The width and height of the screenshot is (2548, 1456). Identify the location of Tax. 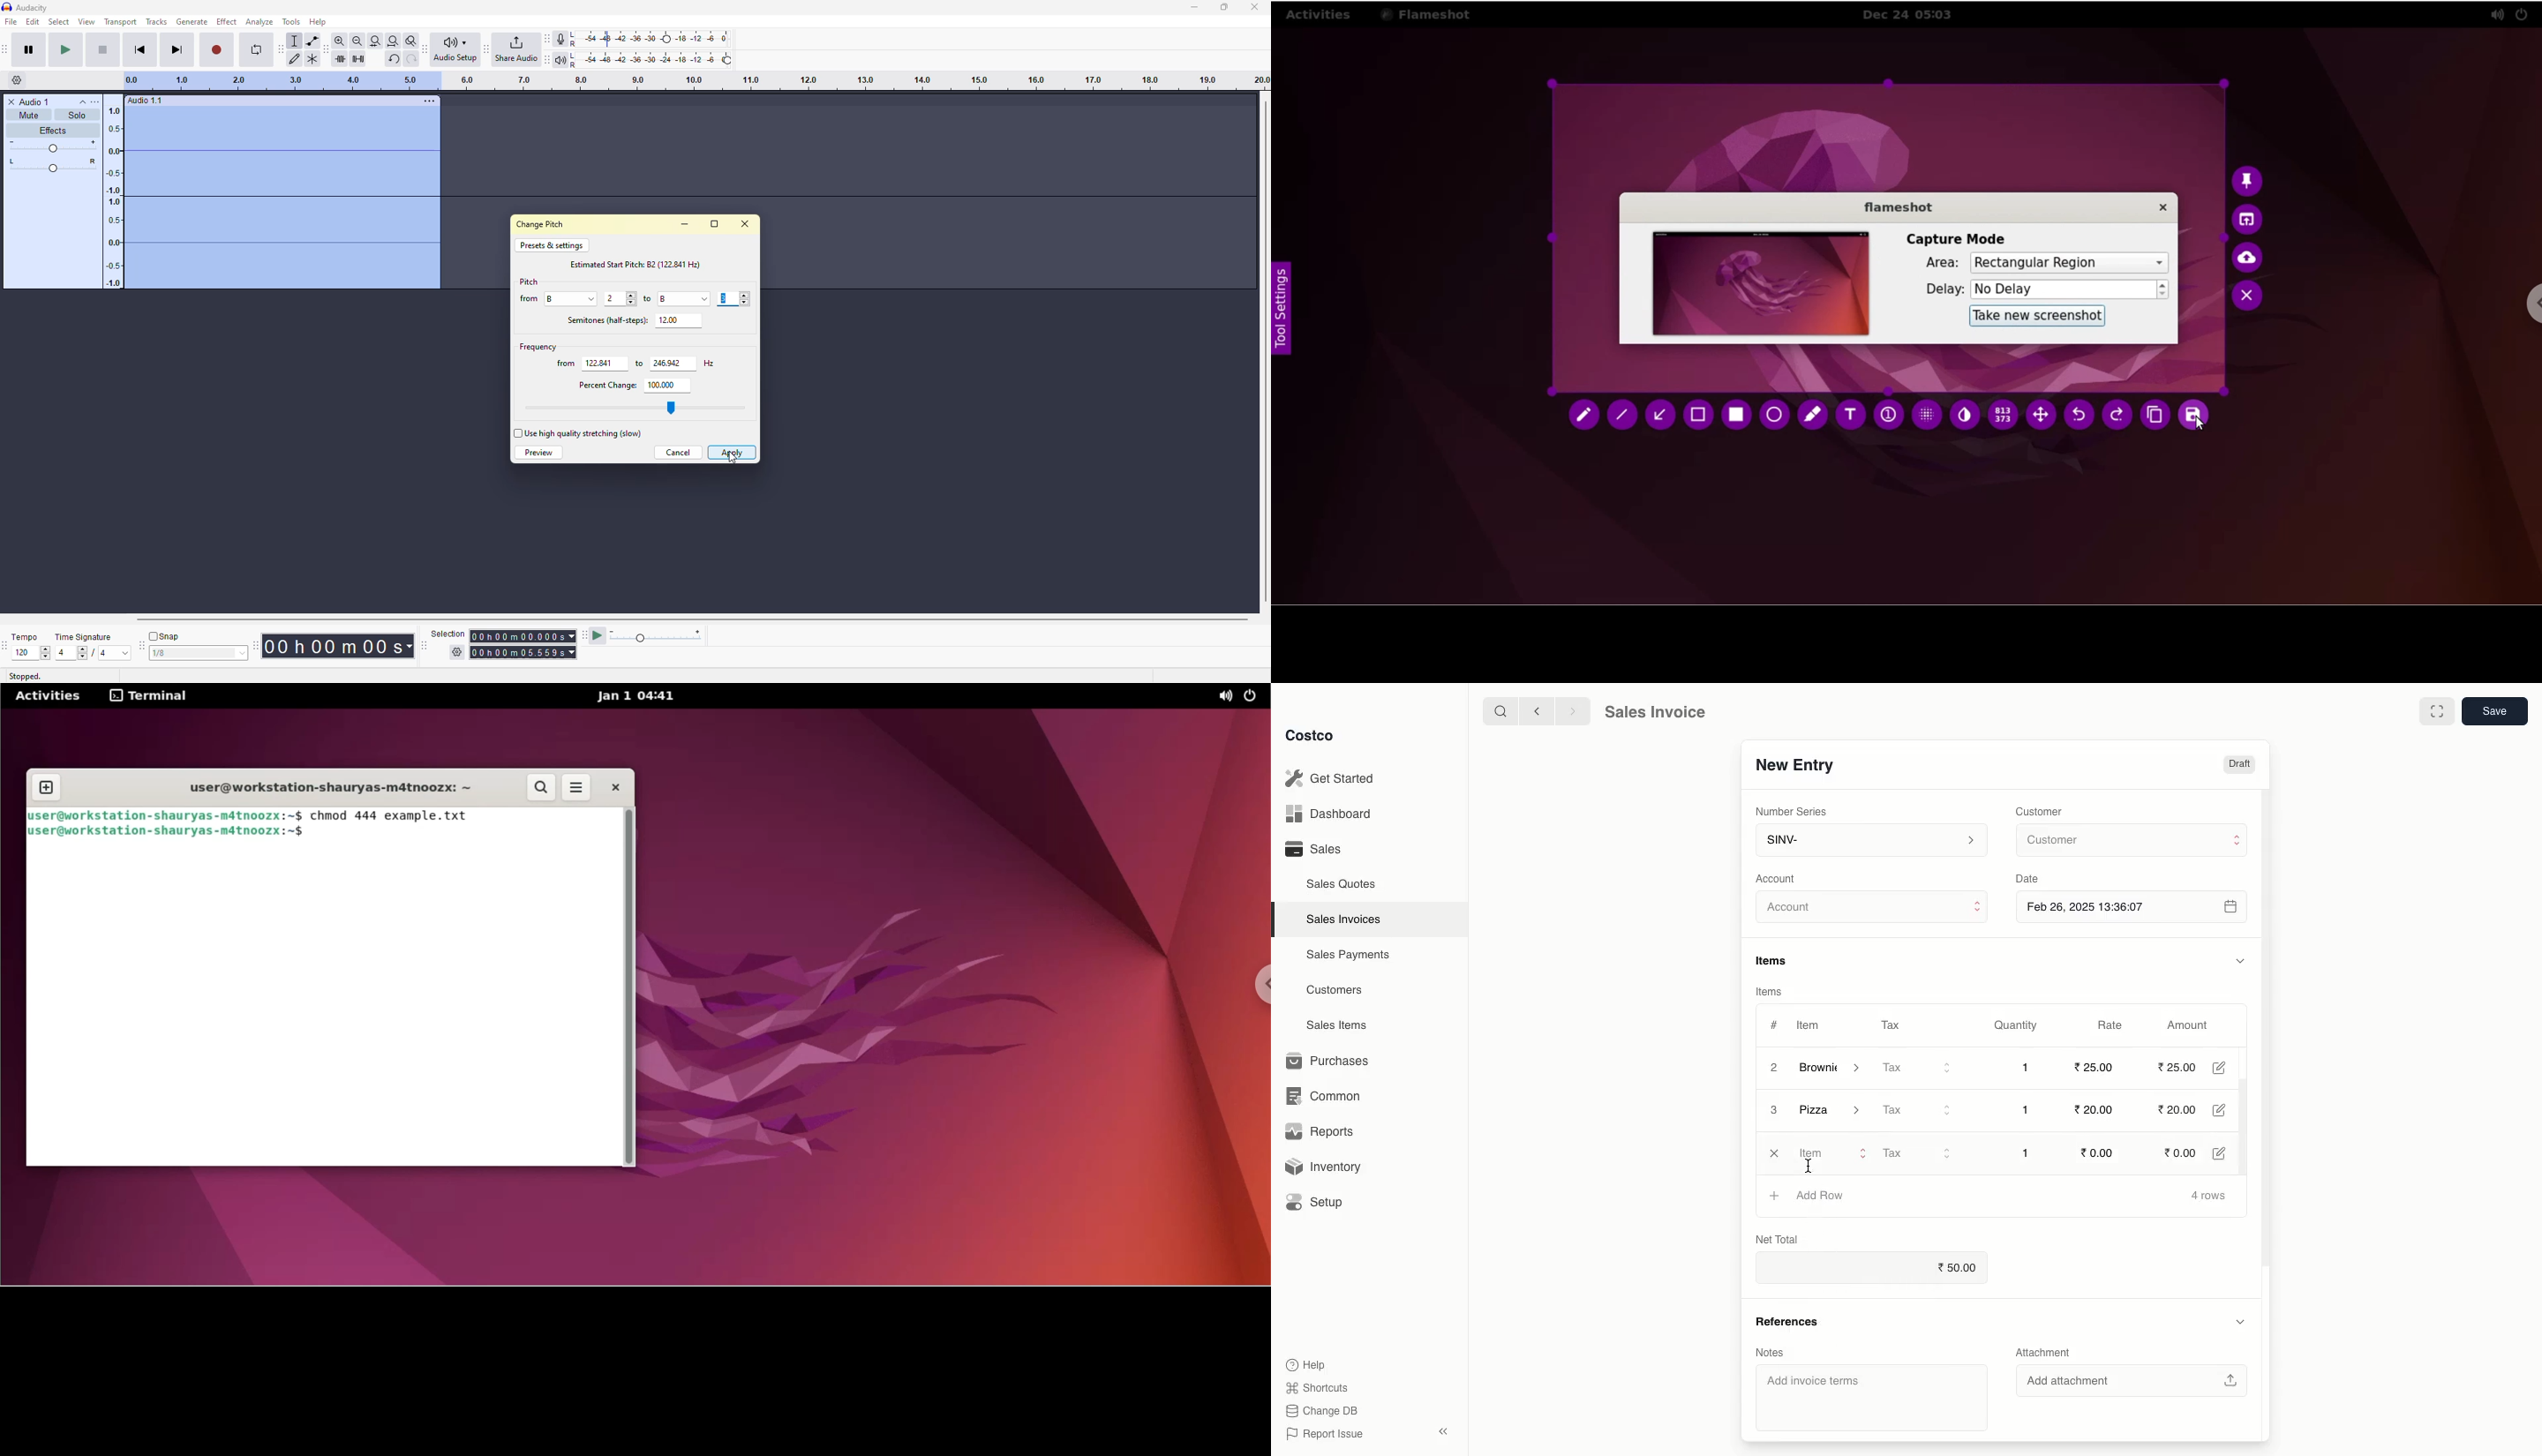
(1918, 1109).